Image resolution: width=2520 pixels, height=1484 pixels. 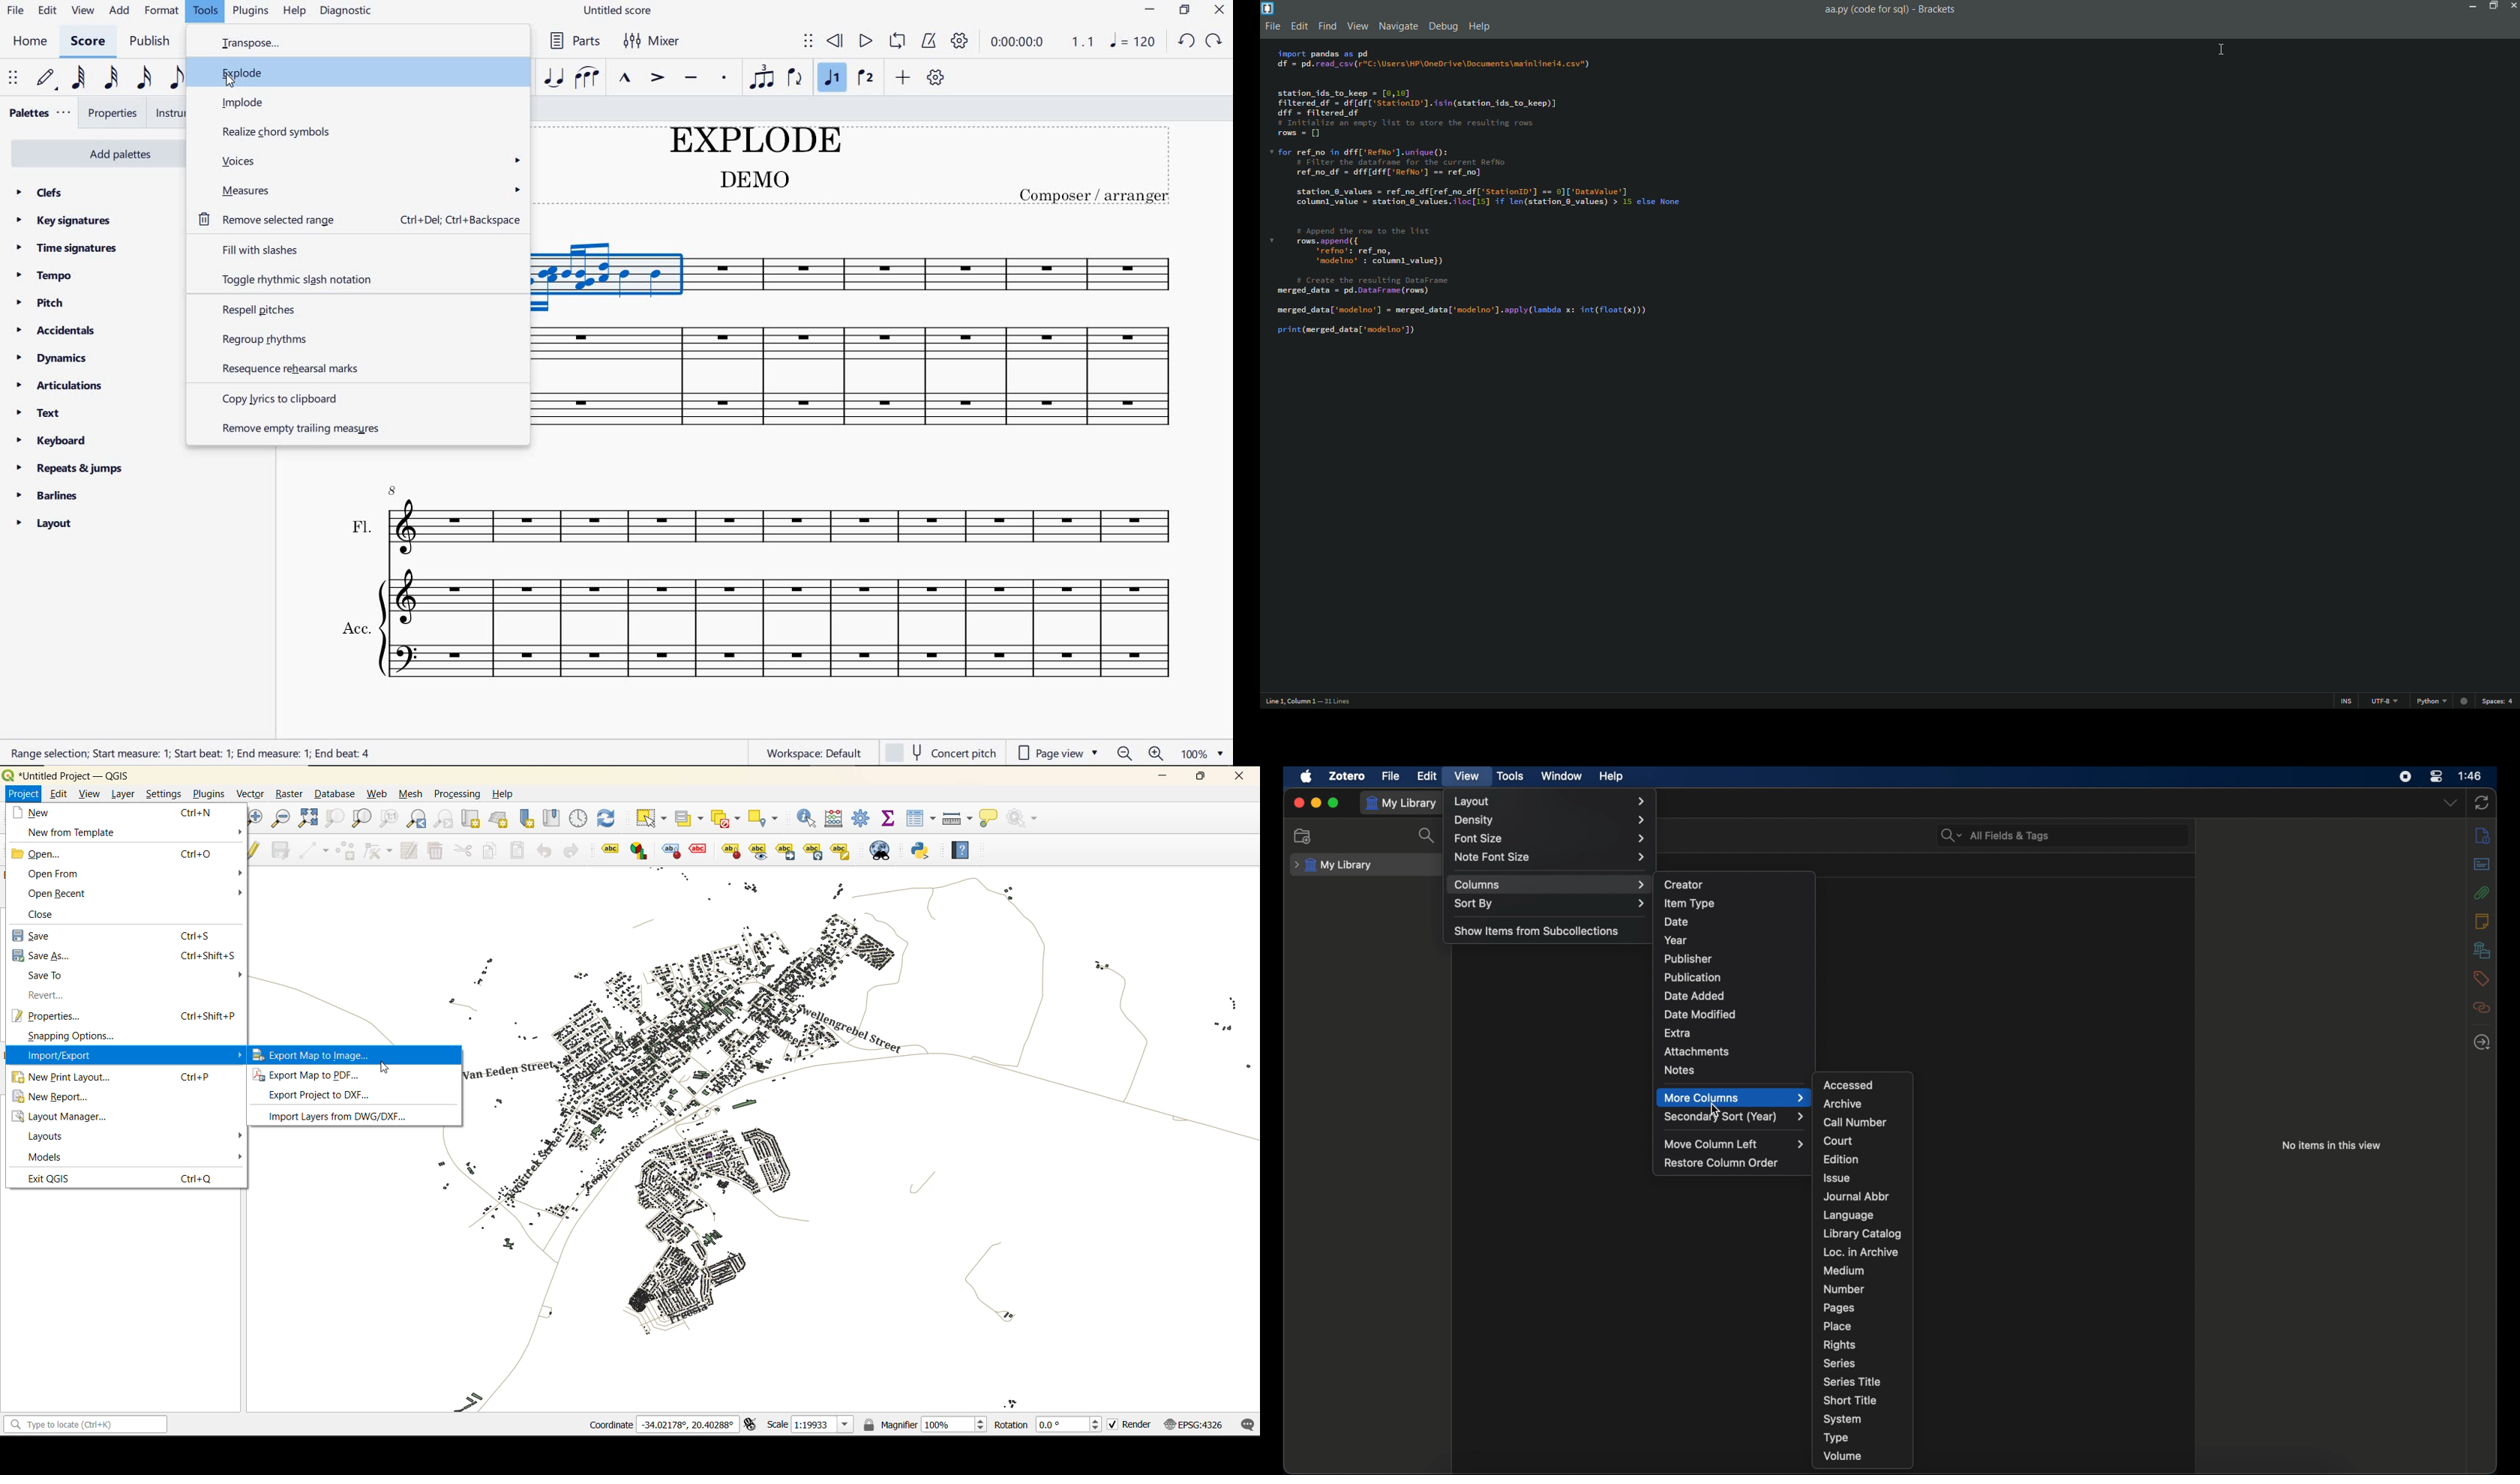 I want to click on zoom native, so click(x=389, y=819).